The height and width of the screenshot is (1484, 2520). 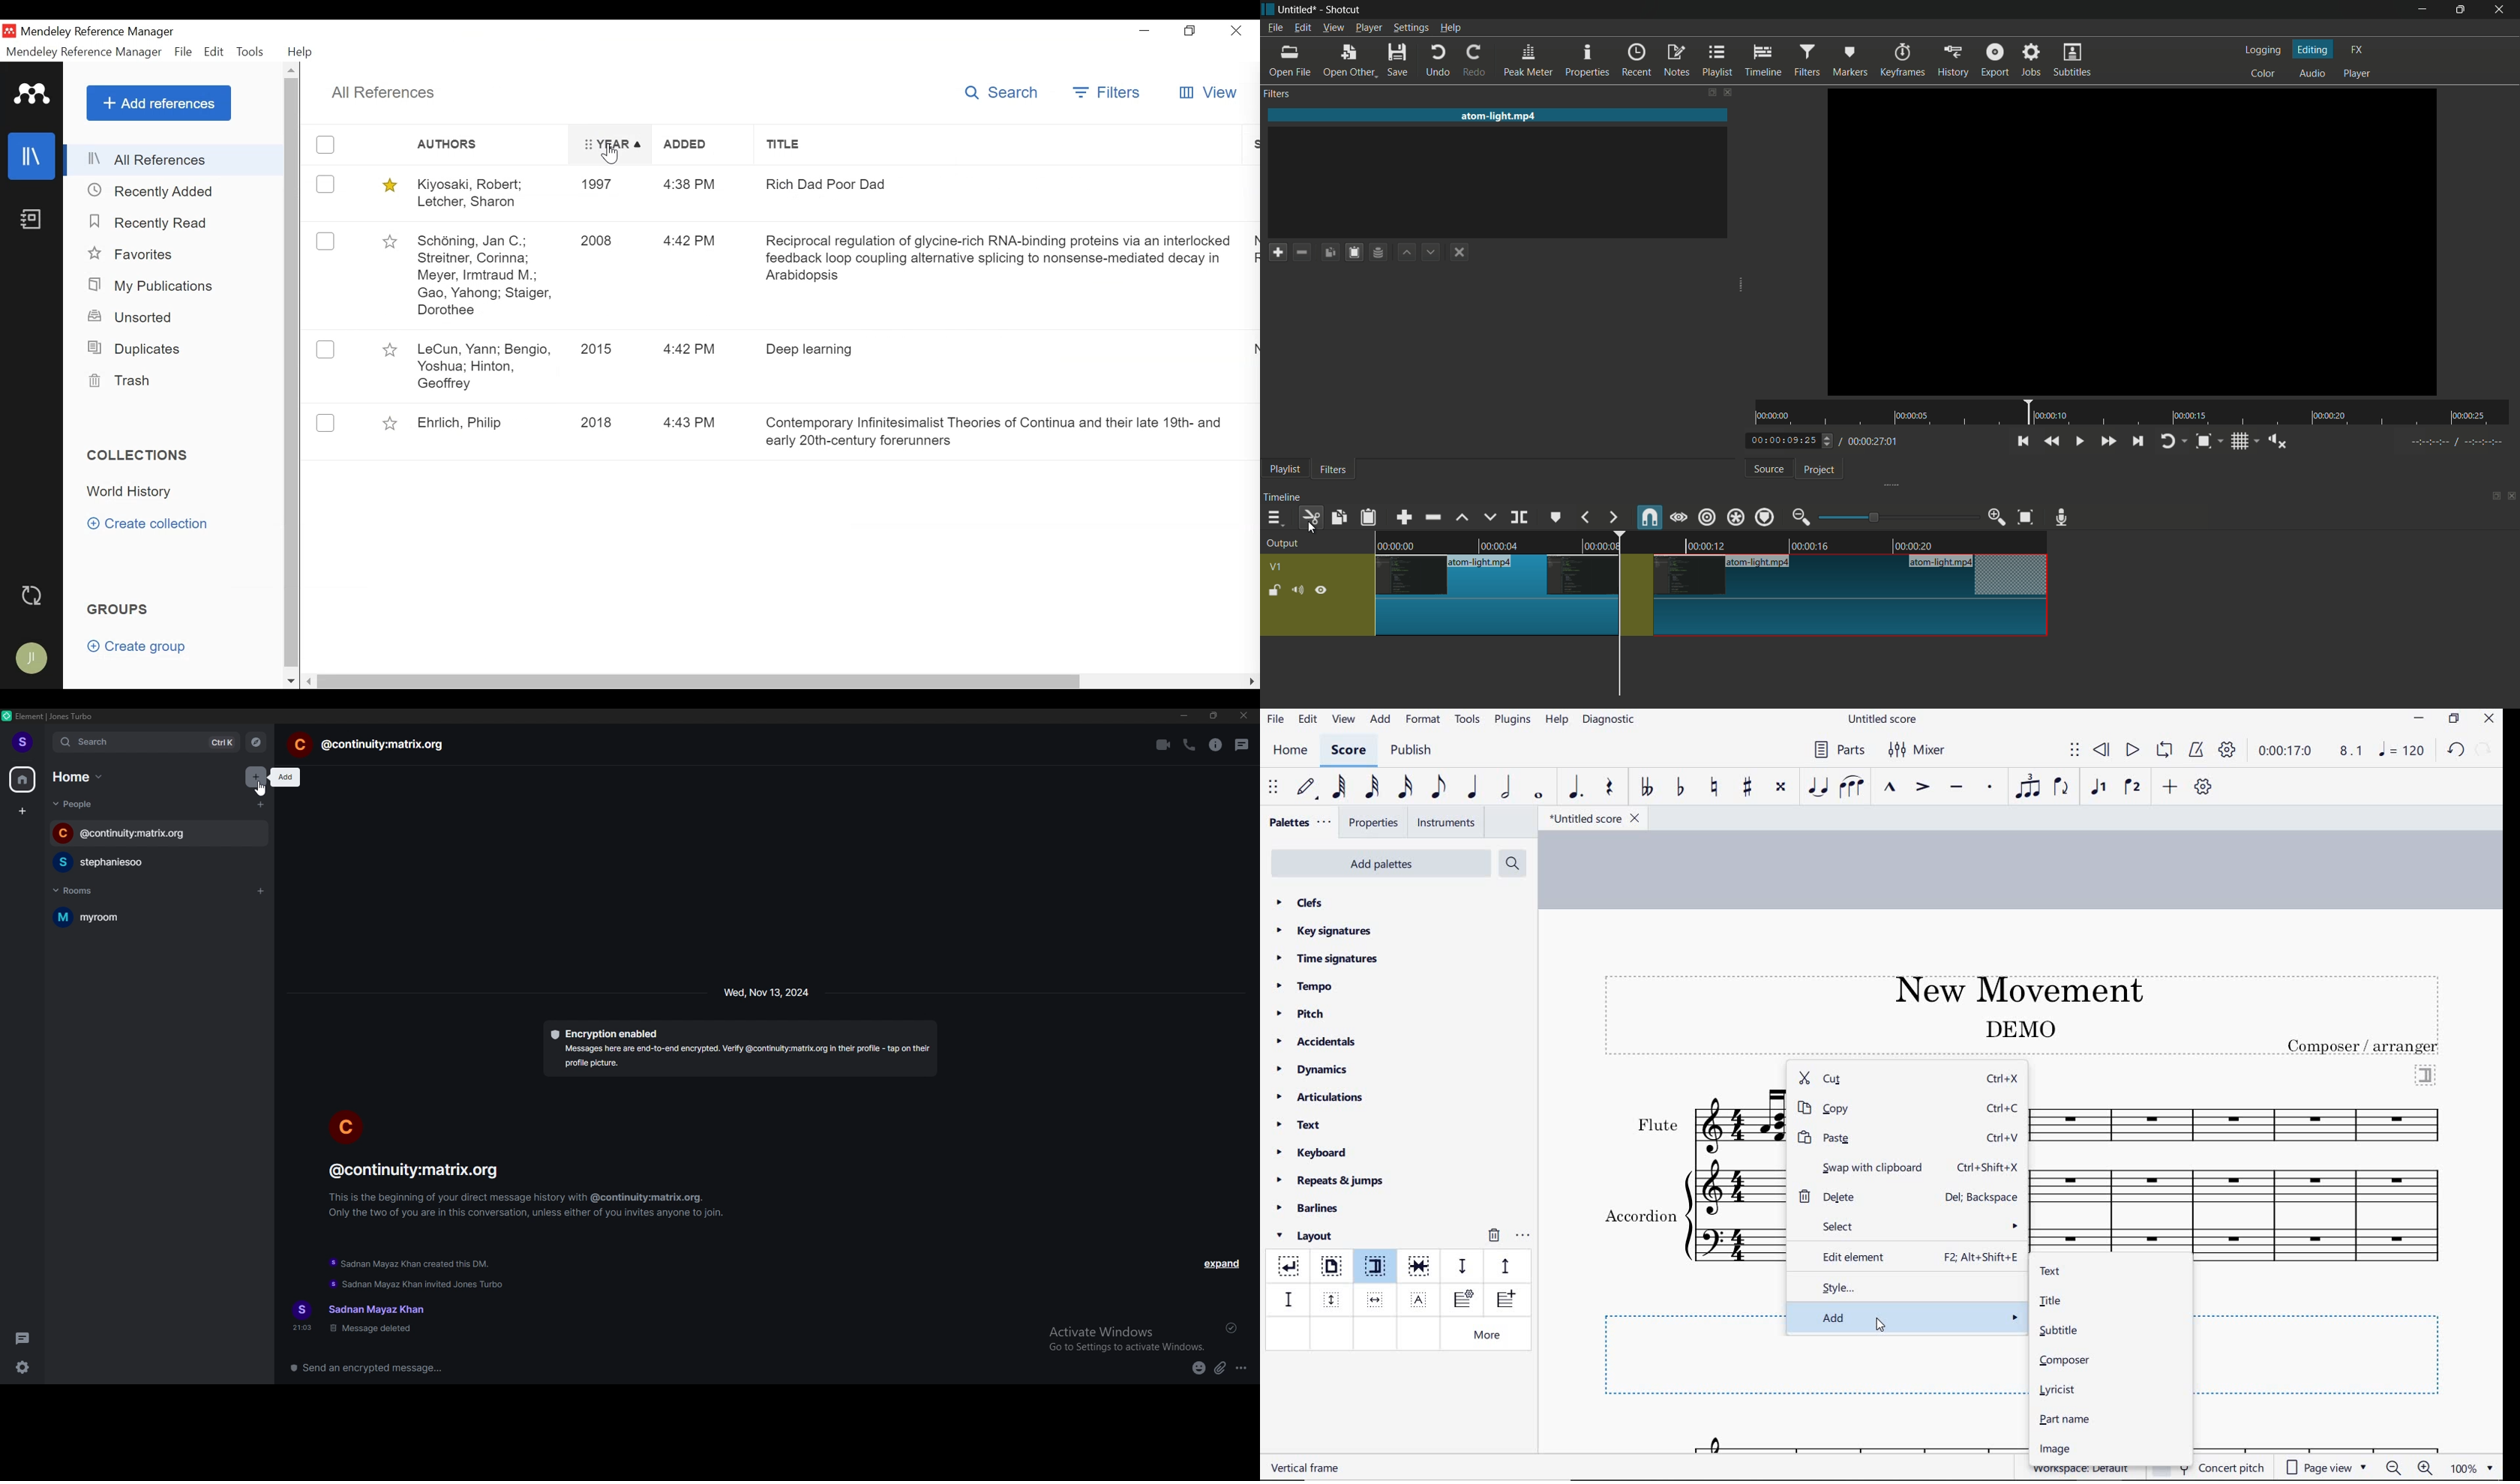 What do you see at coordinates (1307, 1467) in the screenshot?
I see `text` at bounding box center [1307, 1467].